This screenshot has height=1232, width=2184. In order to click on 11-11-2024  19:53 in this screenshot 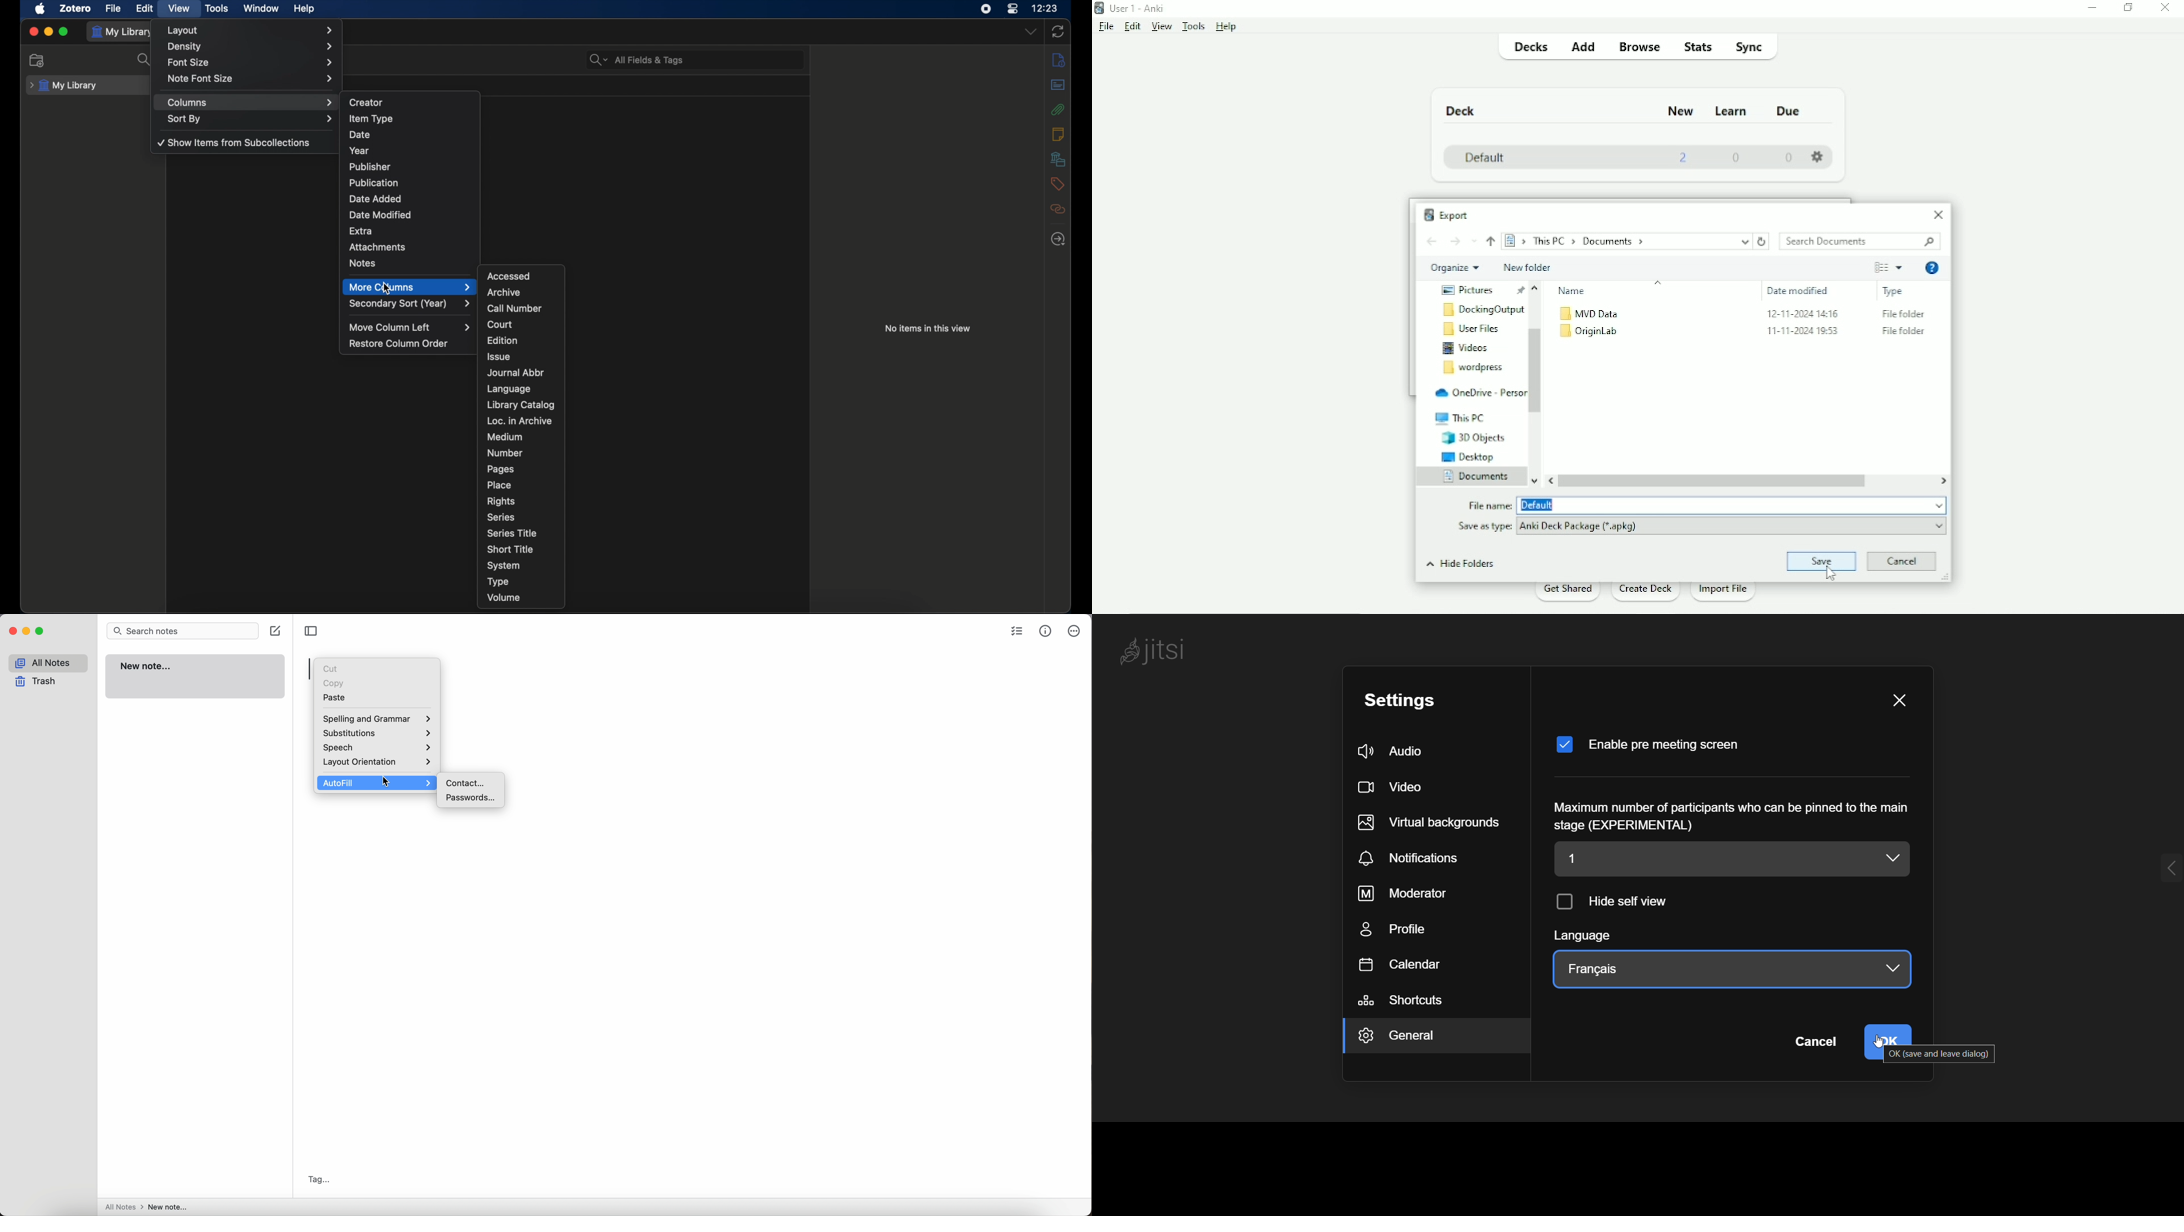, I will do `click(1803, 331)`.